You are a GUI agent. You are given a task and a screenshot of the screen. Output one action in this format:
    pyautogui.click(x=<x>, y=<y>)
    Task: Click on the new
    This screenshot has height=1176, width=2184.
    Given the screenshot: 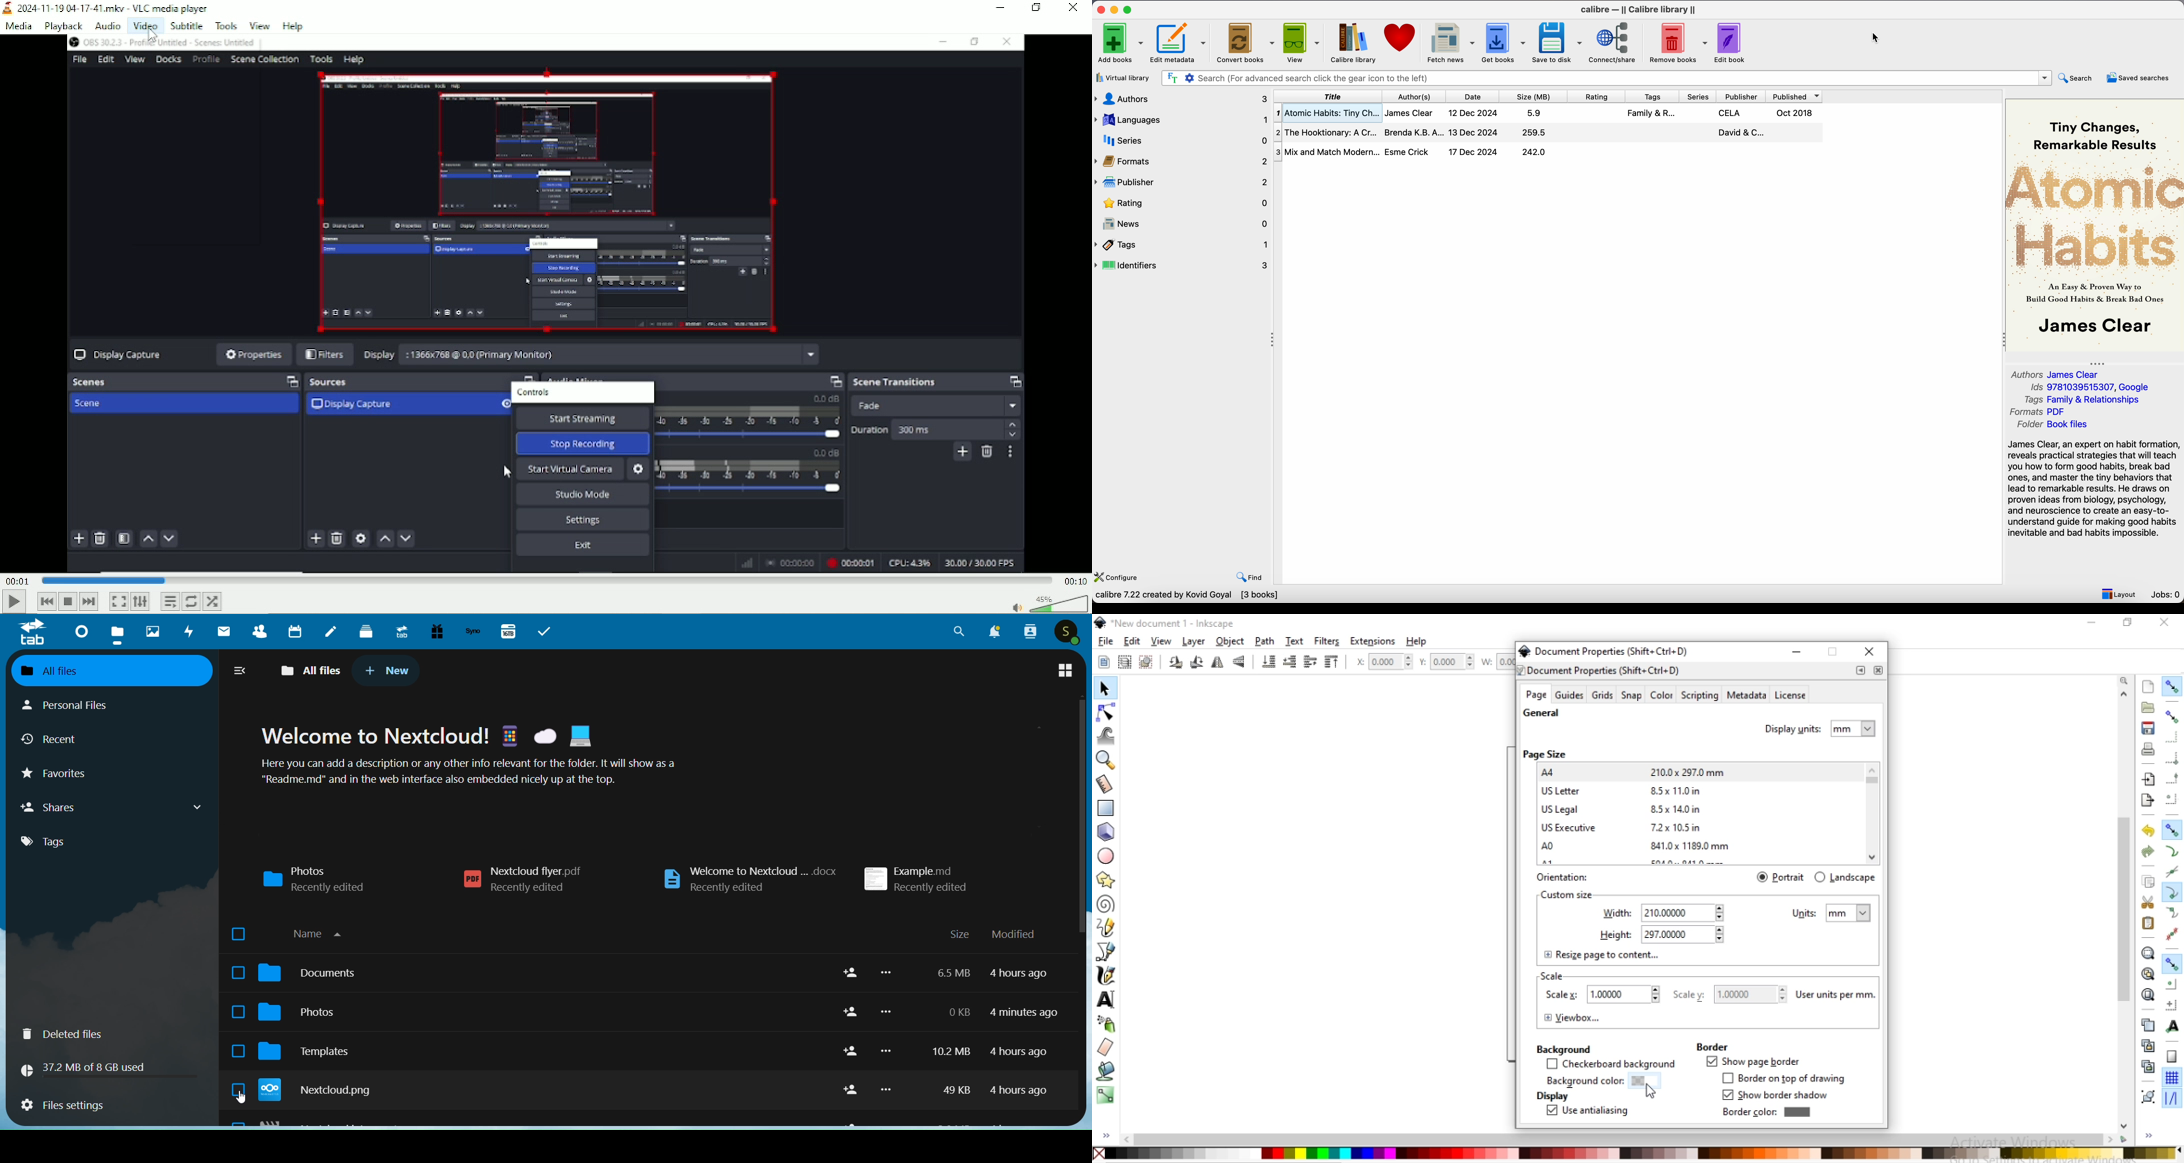 What is the action you would take?
    pyautogui.click(x=388, y=671)
    